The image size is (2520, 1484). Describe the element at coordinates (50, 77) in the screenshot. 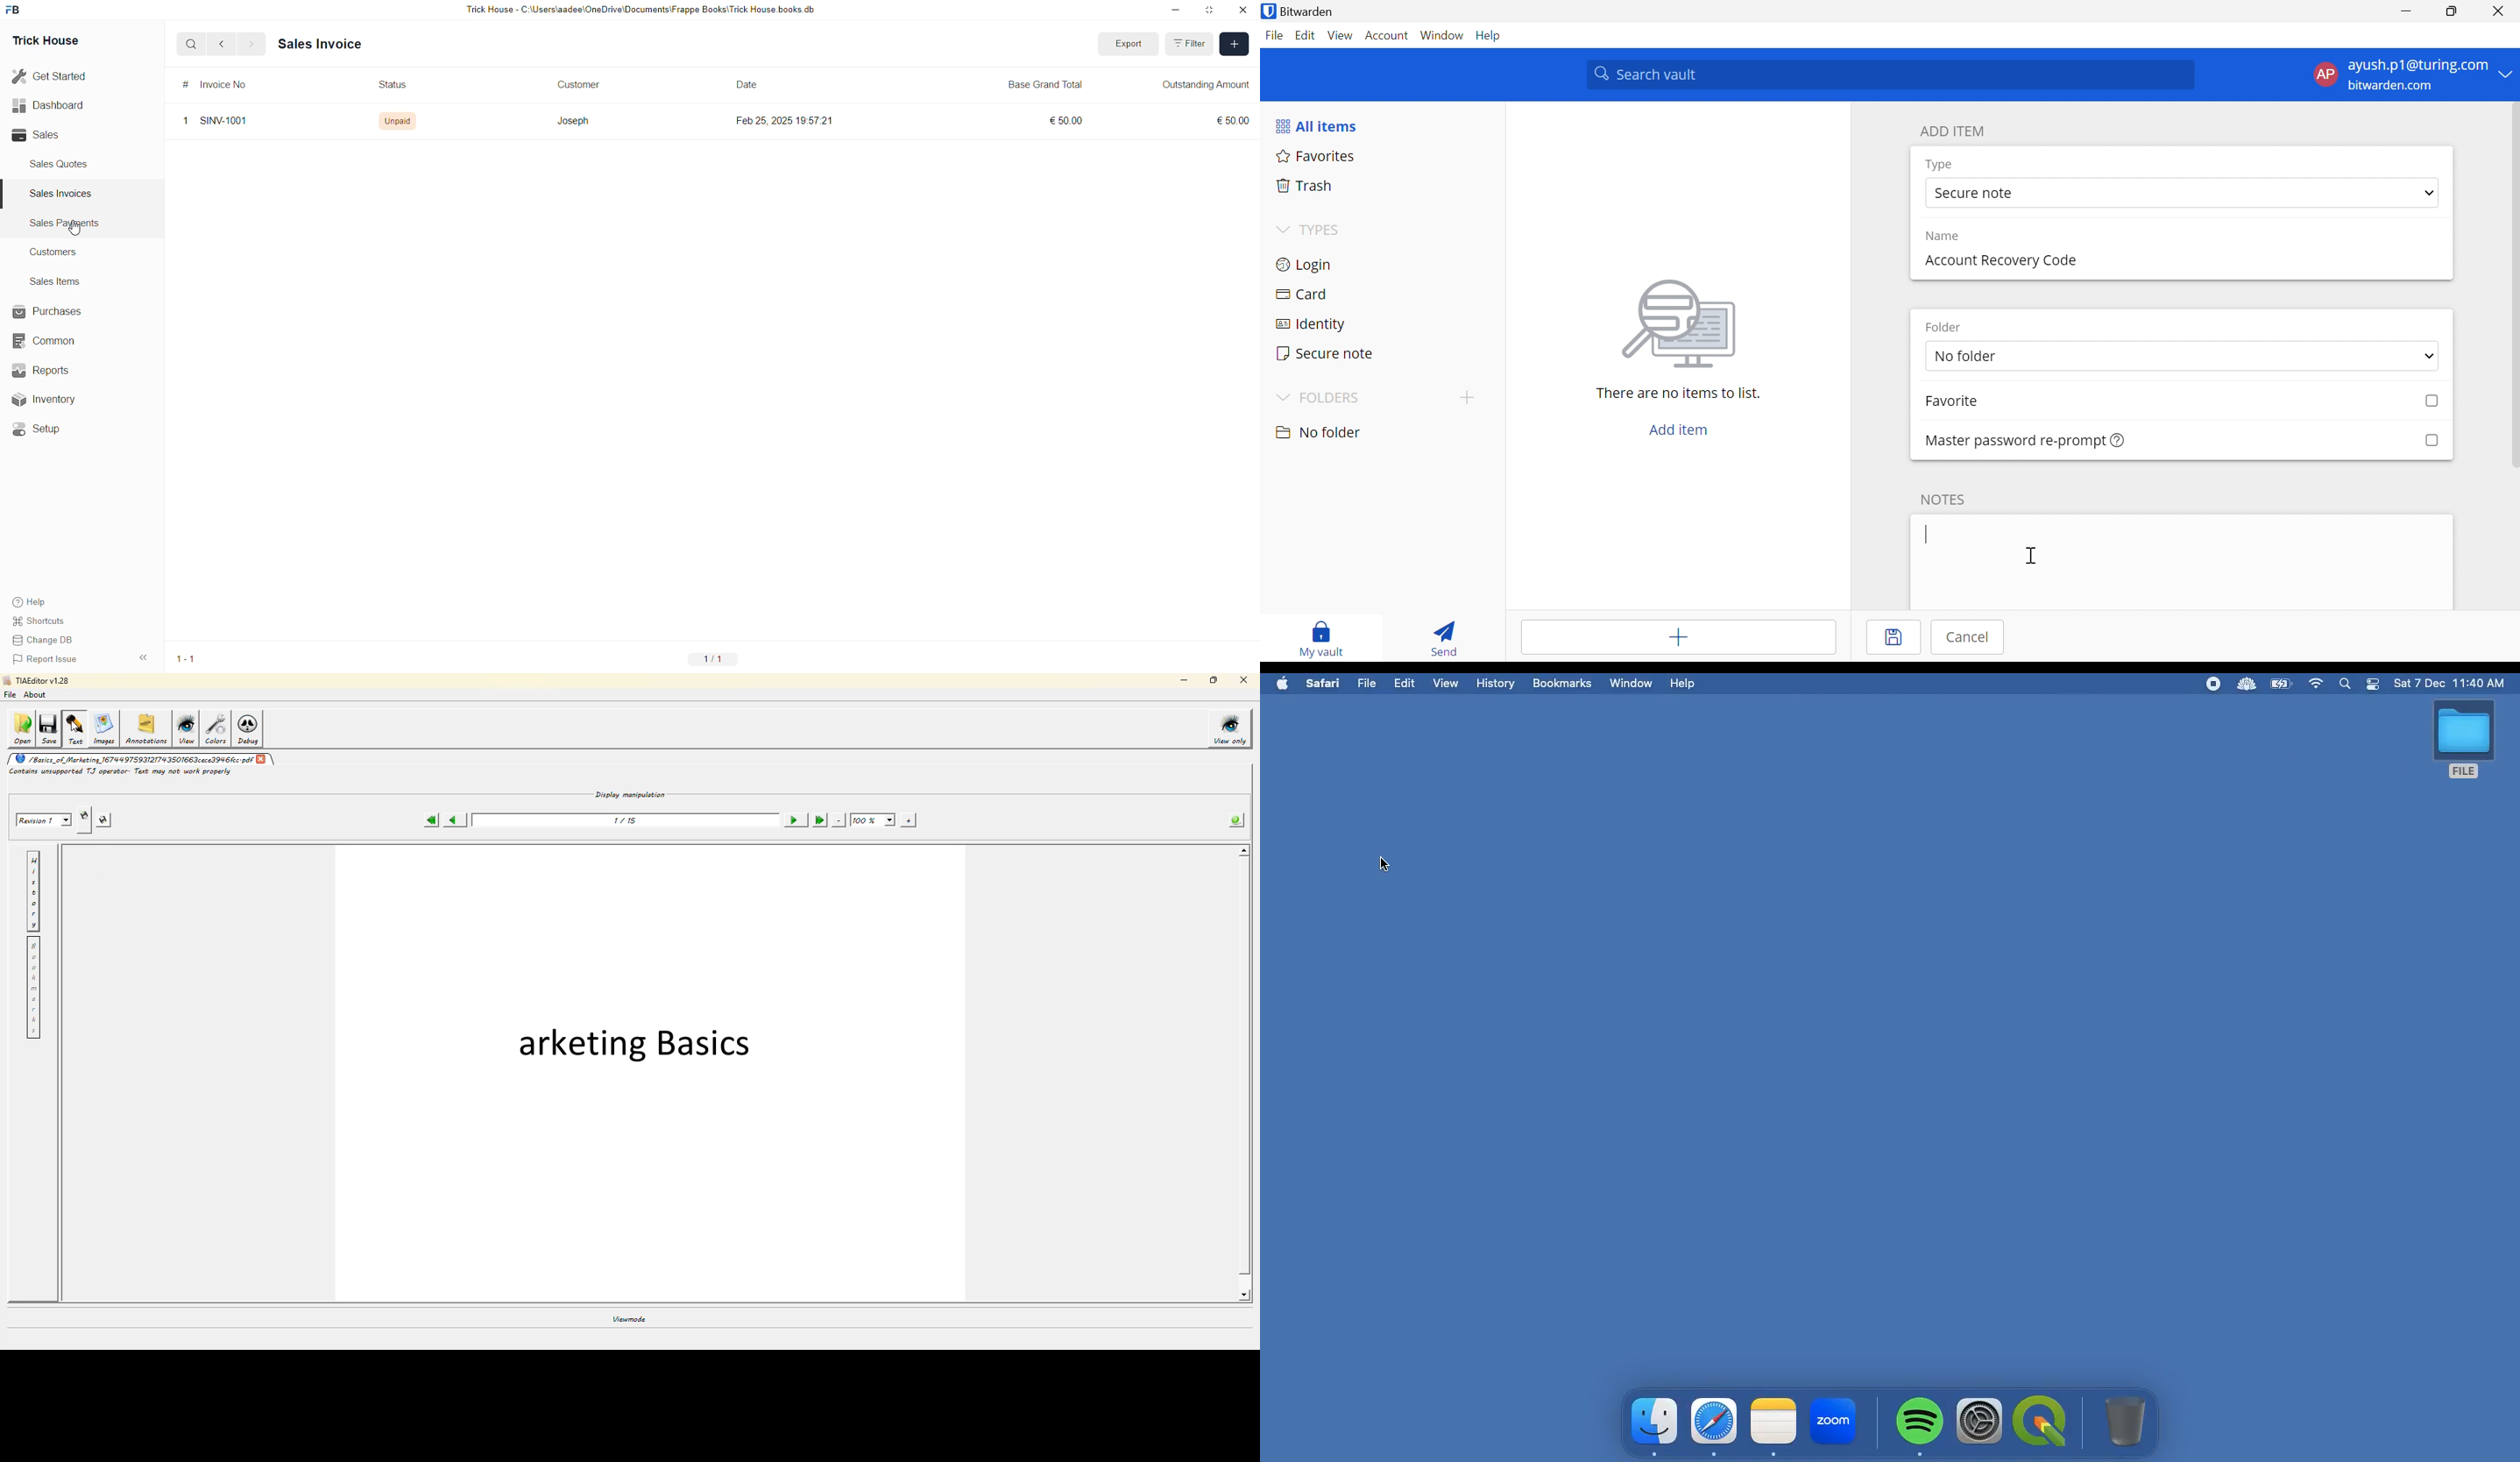

I see `Get Started` at that location.